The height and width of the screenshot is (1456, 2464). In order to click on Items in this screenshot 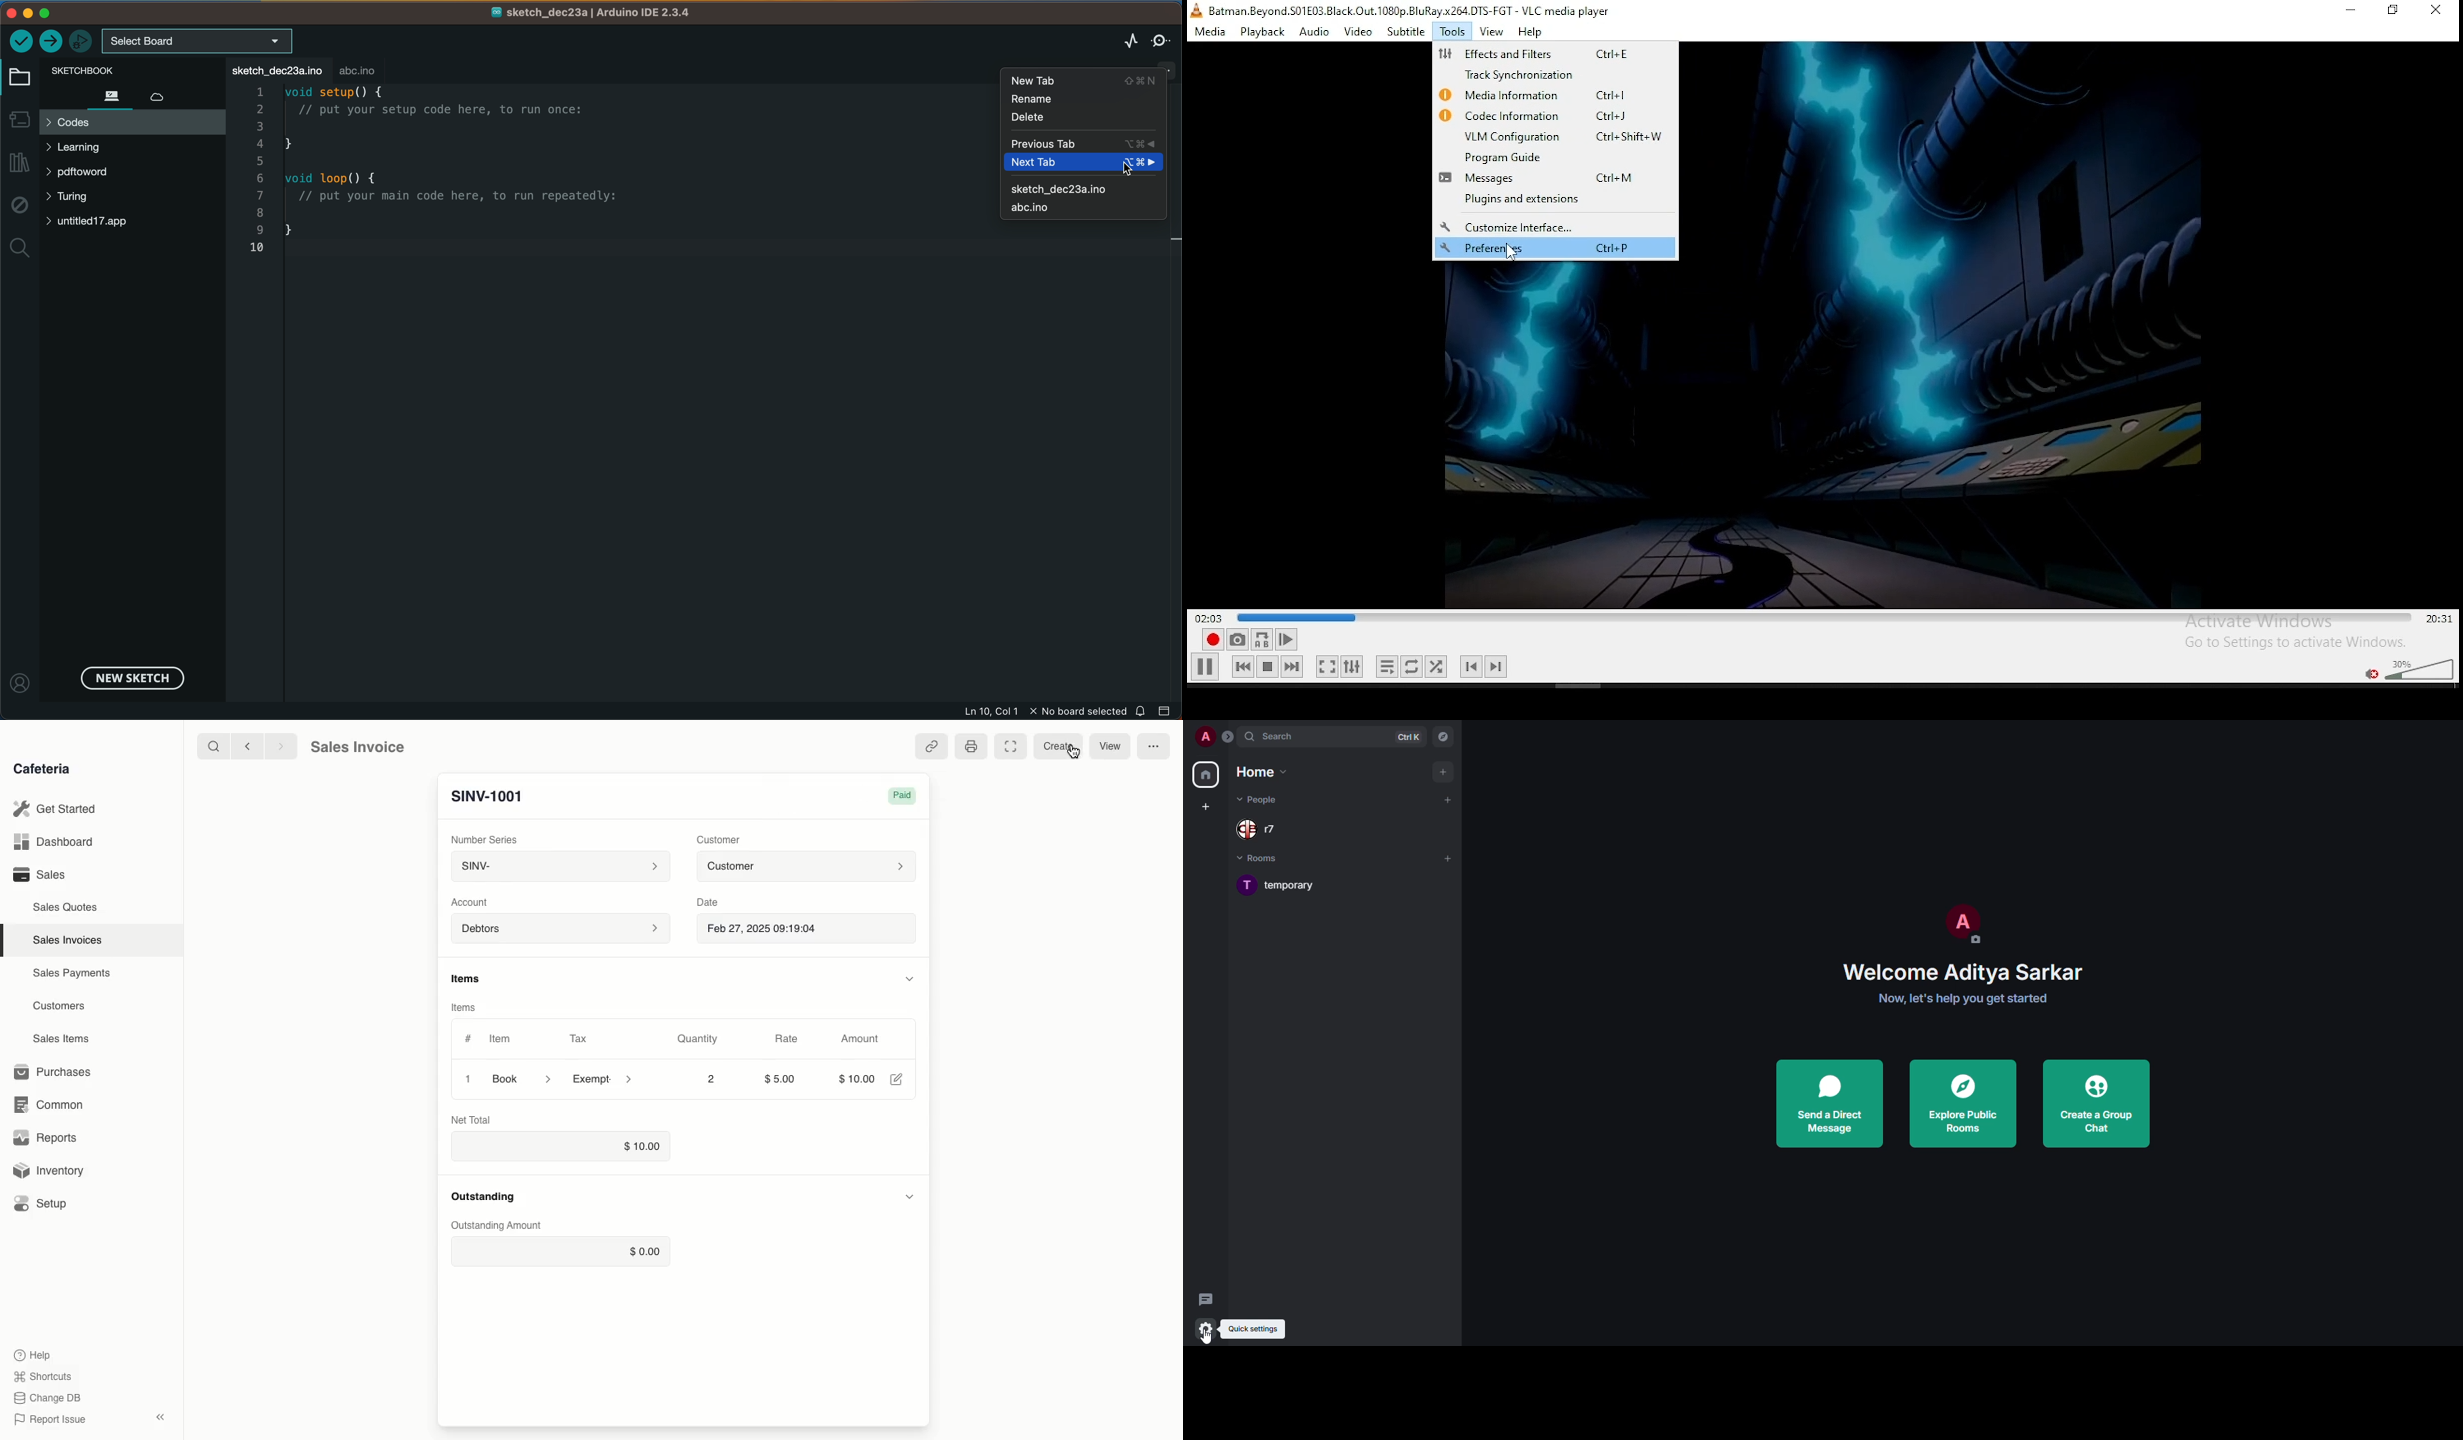, I will do `click(463, 1008)`.